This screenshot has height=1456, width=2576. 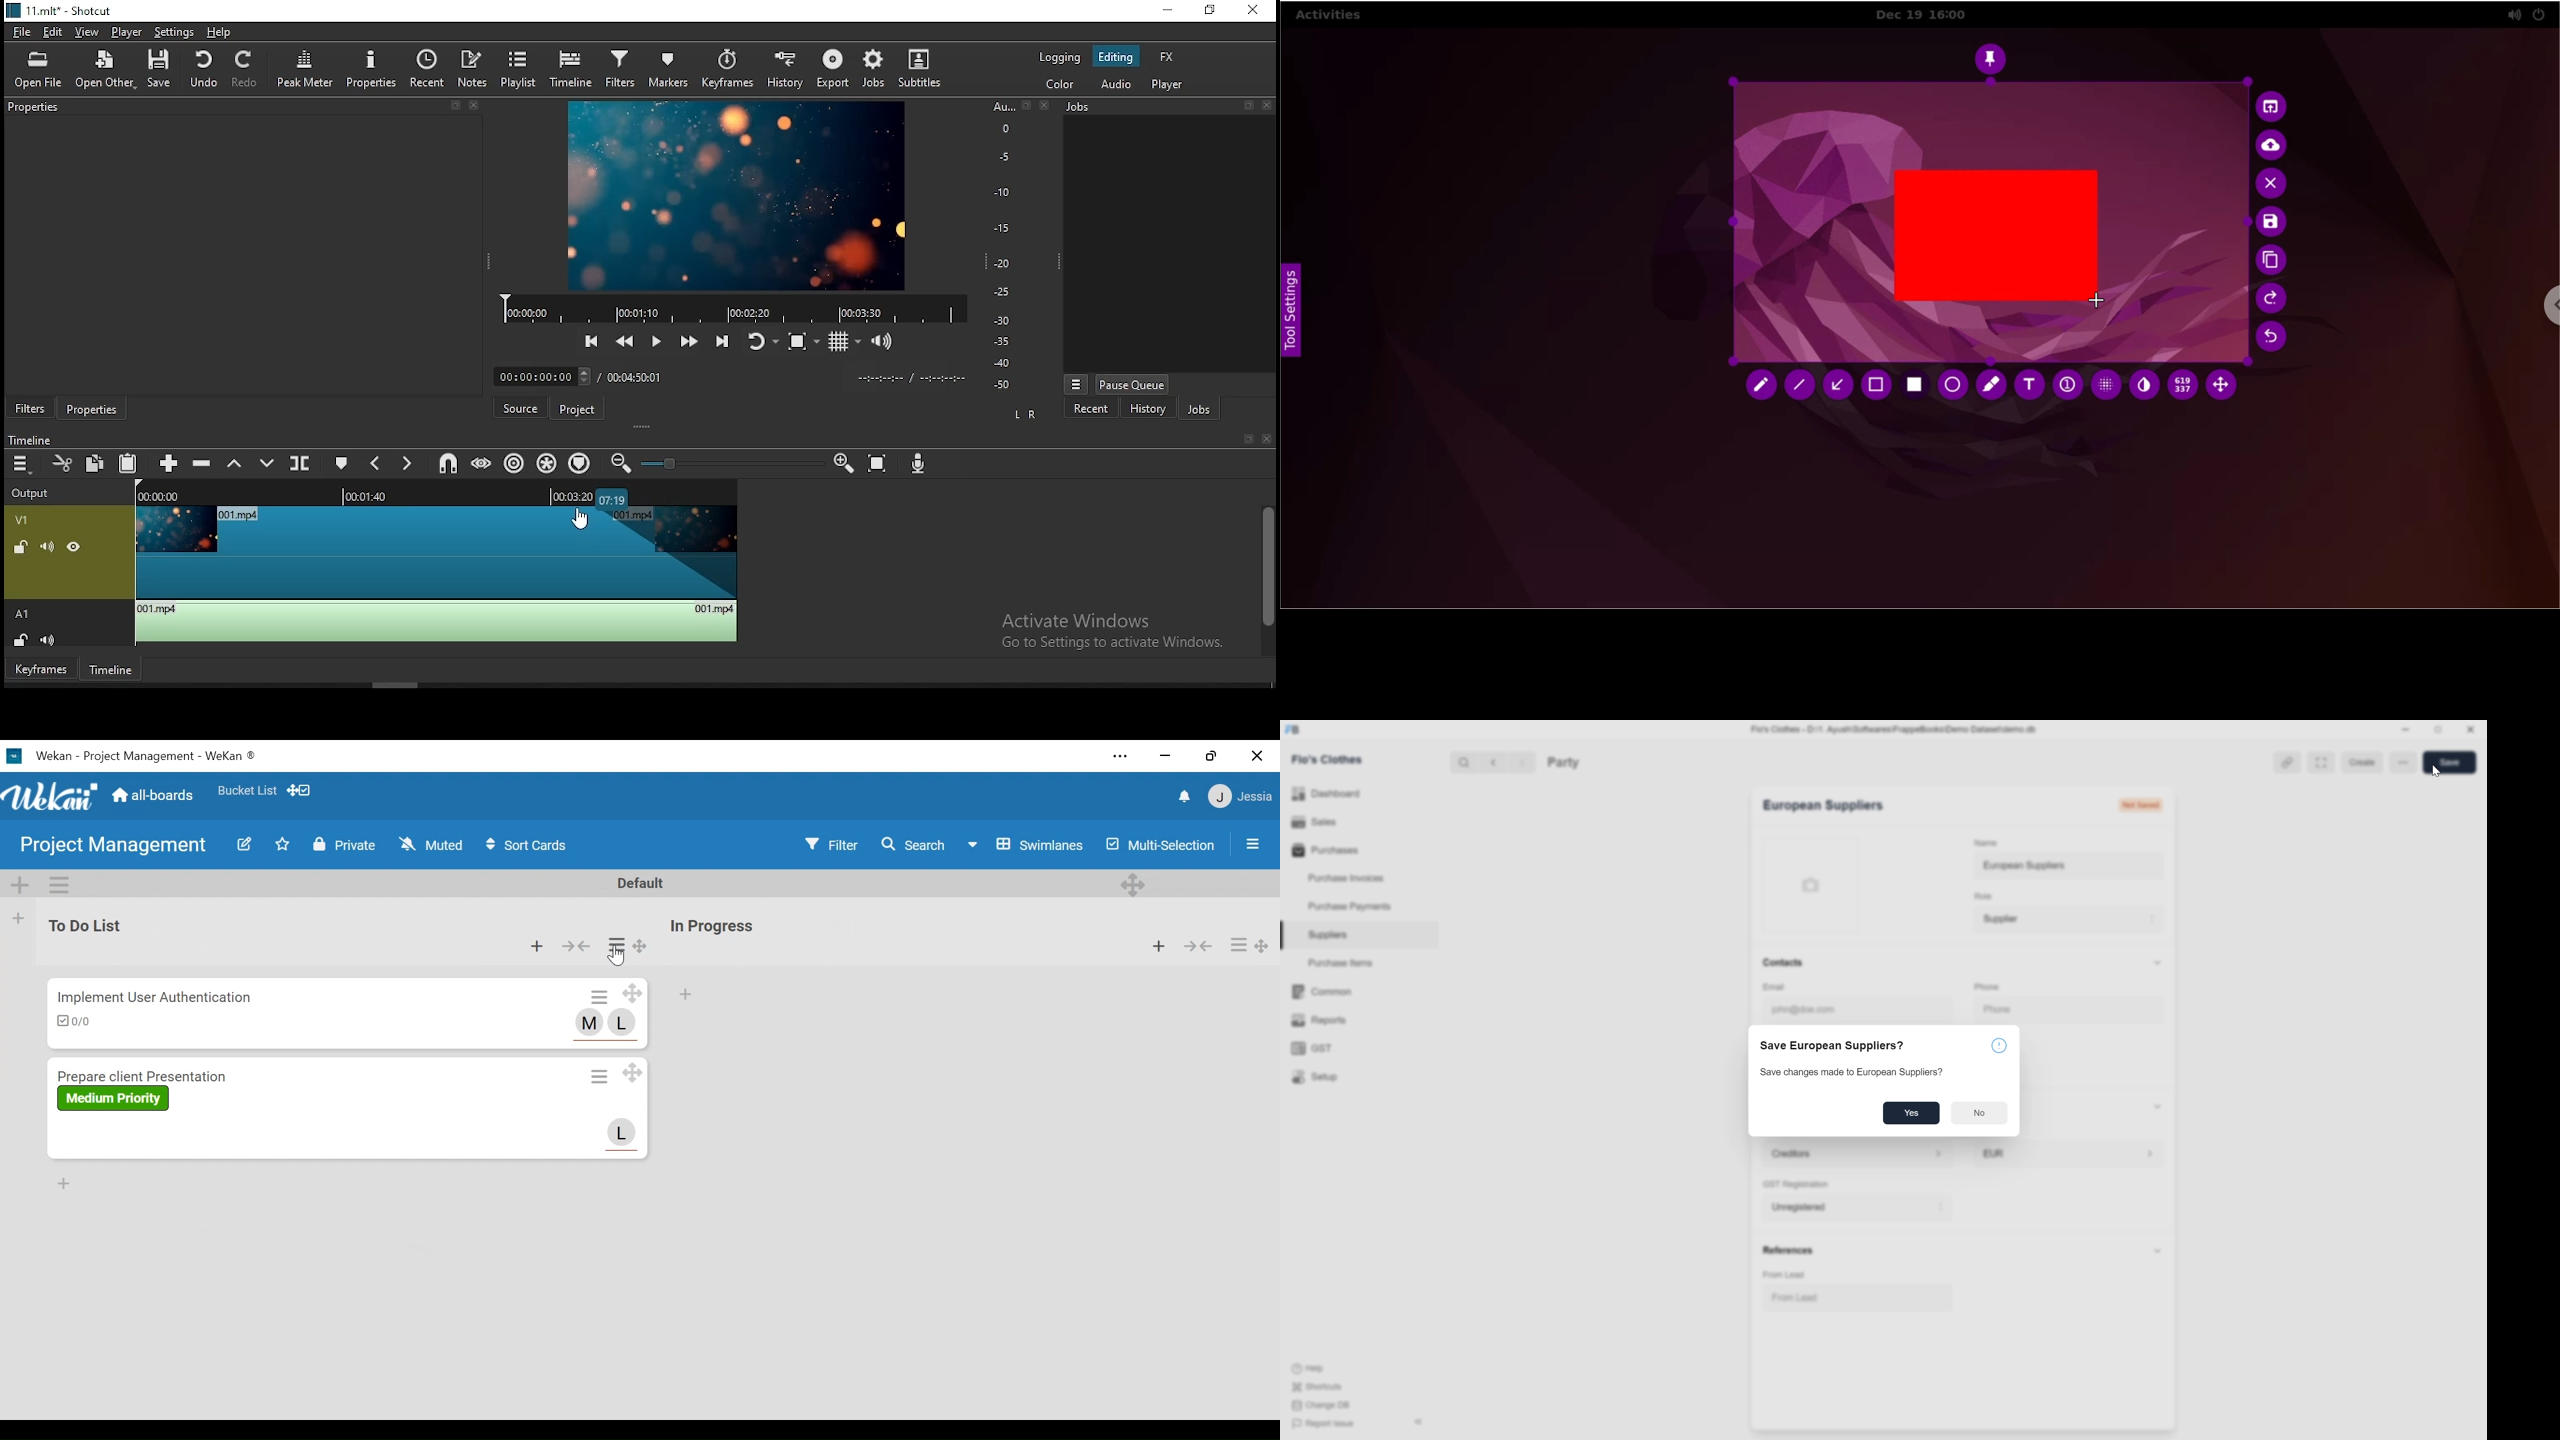 I want to click on undo, so click(x=205, y=71).